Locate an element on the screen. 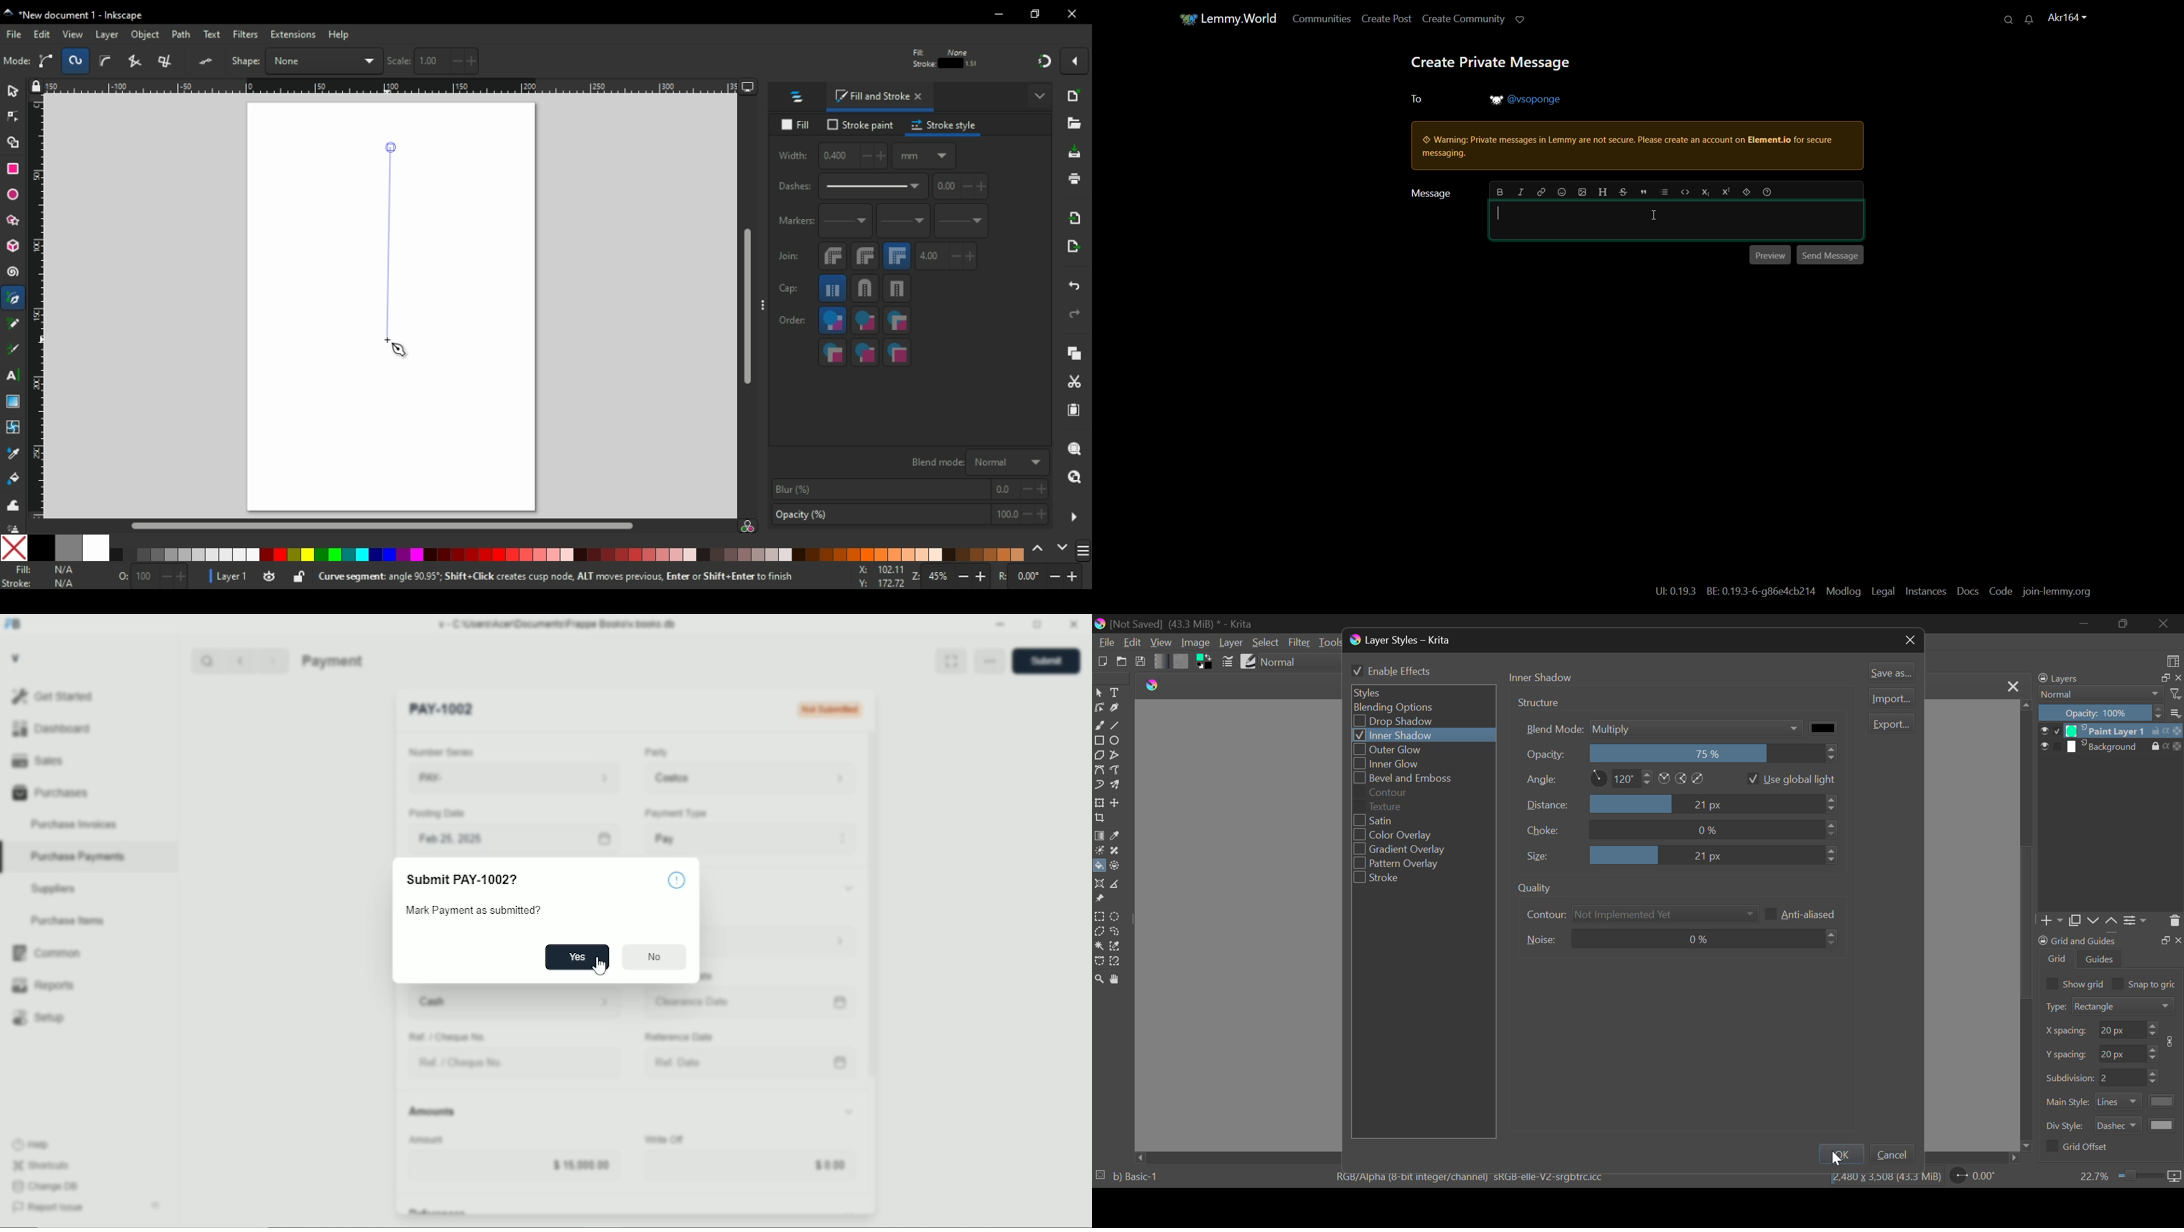  Filter is located at coordinates (1300, 642).